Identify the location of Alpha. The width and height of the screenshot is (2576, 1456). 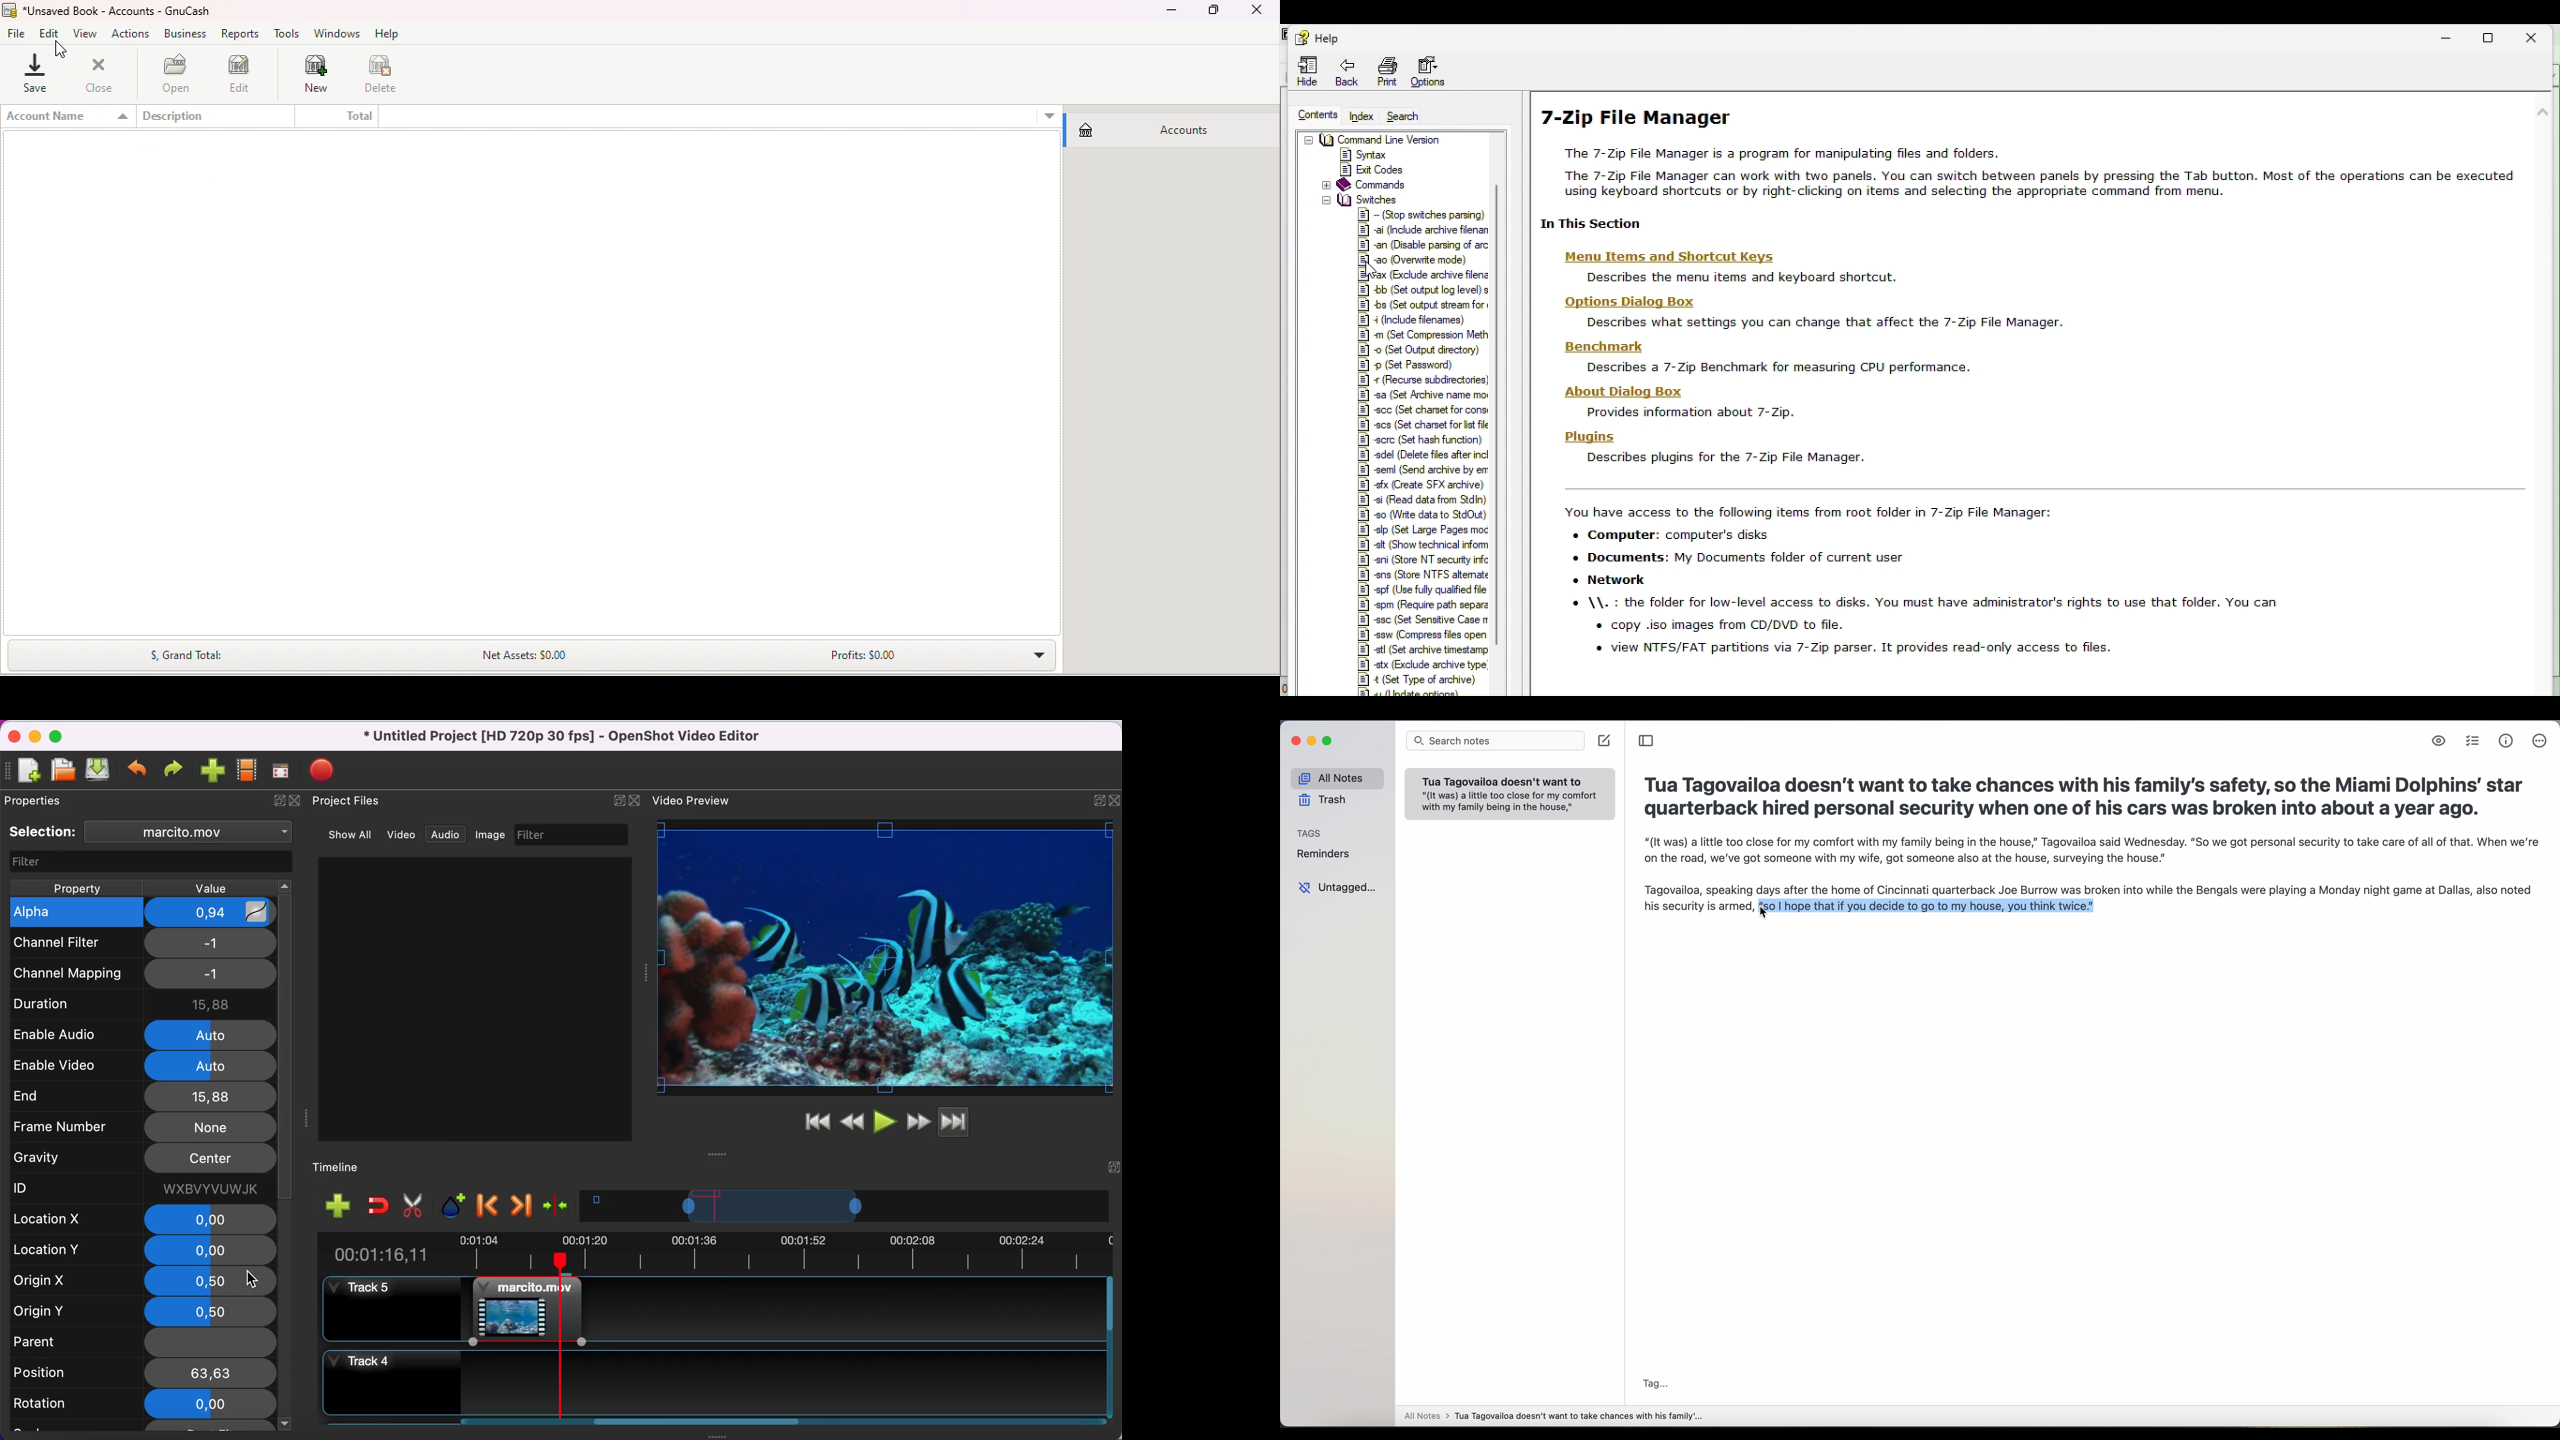
(63, 915).